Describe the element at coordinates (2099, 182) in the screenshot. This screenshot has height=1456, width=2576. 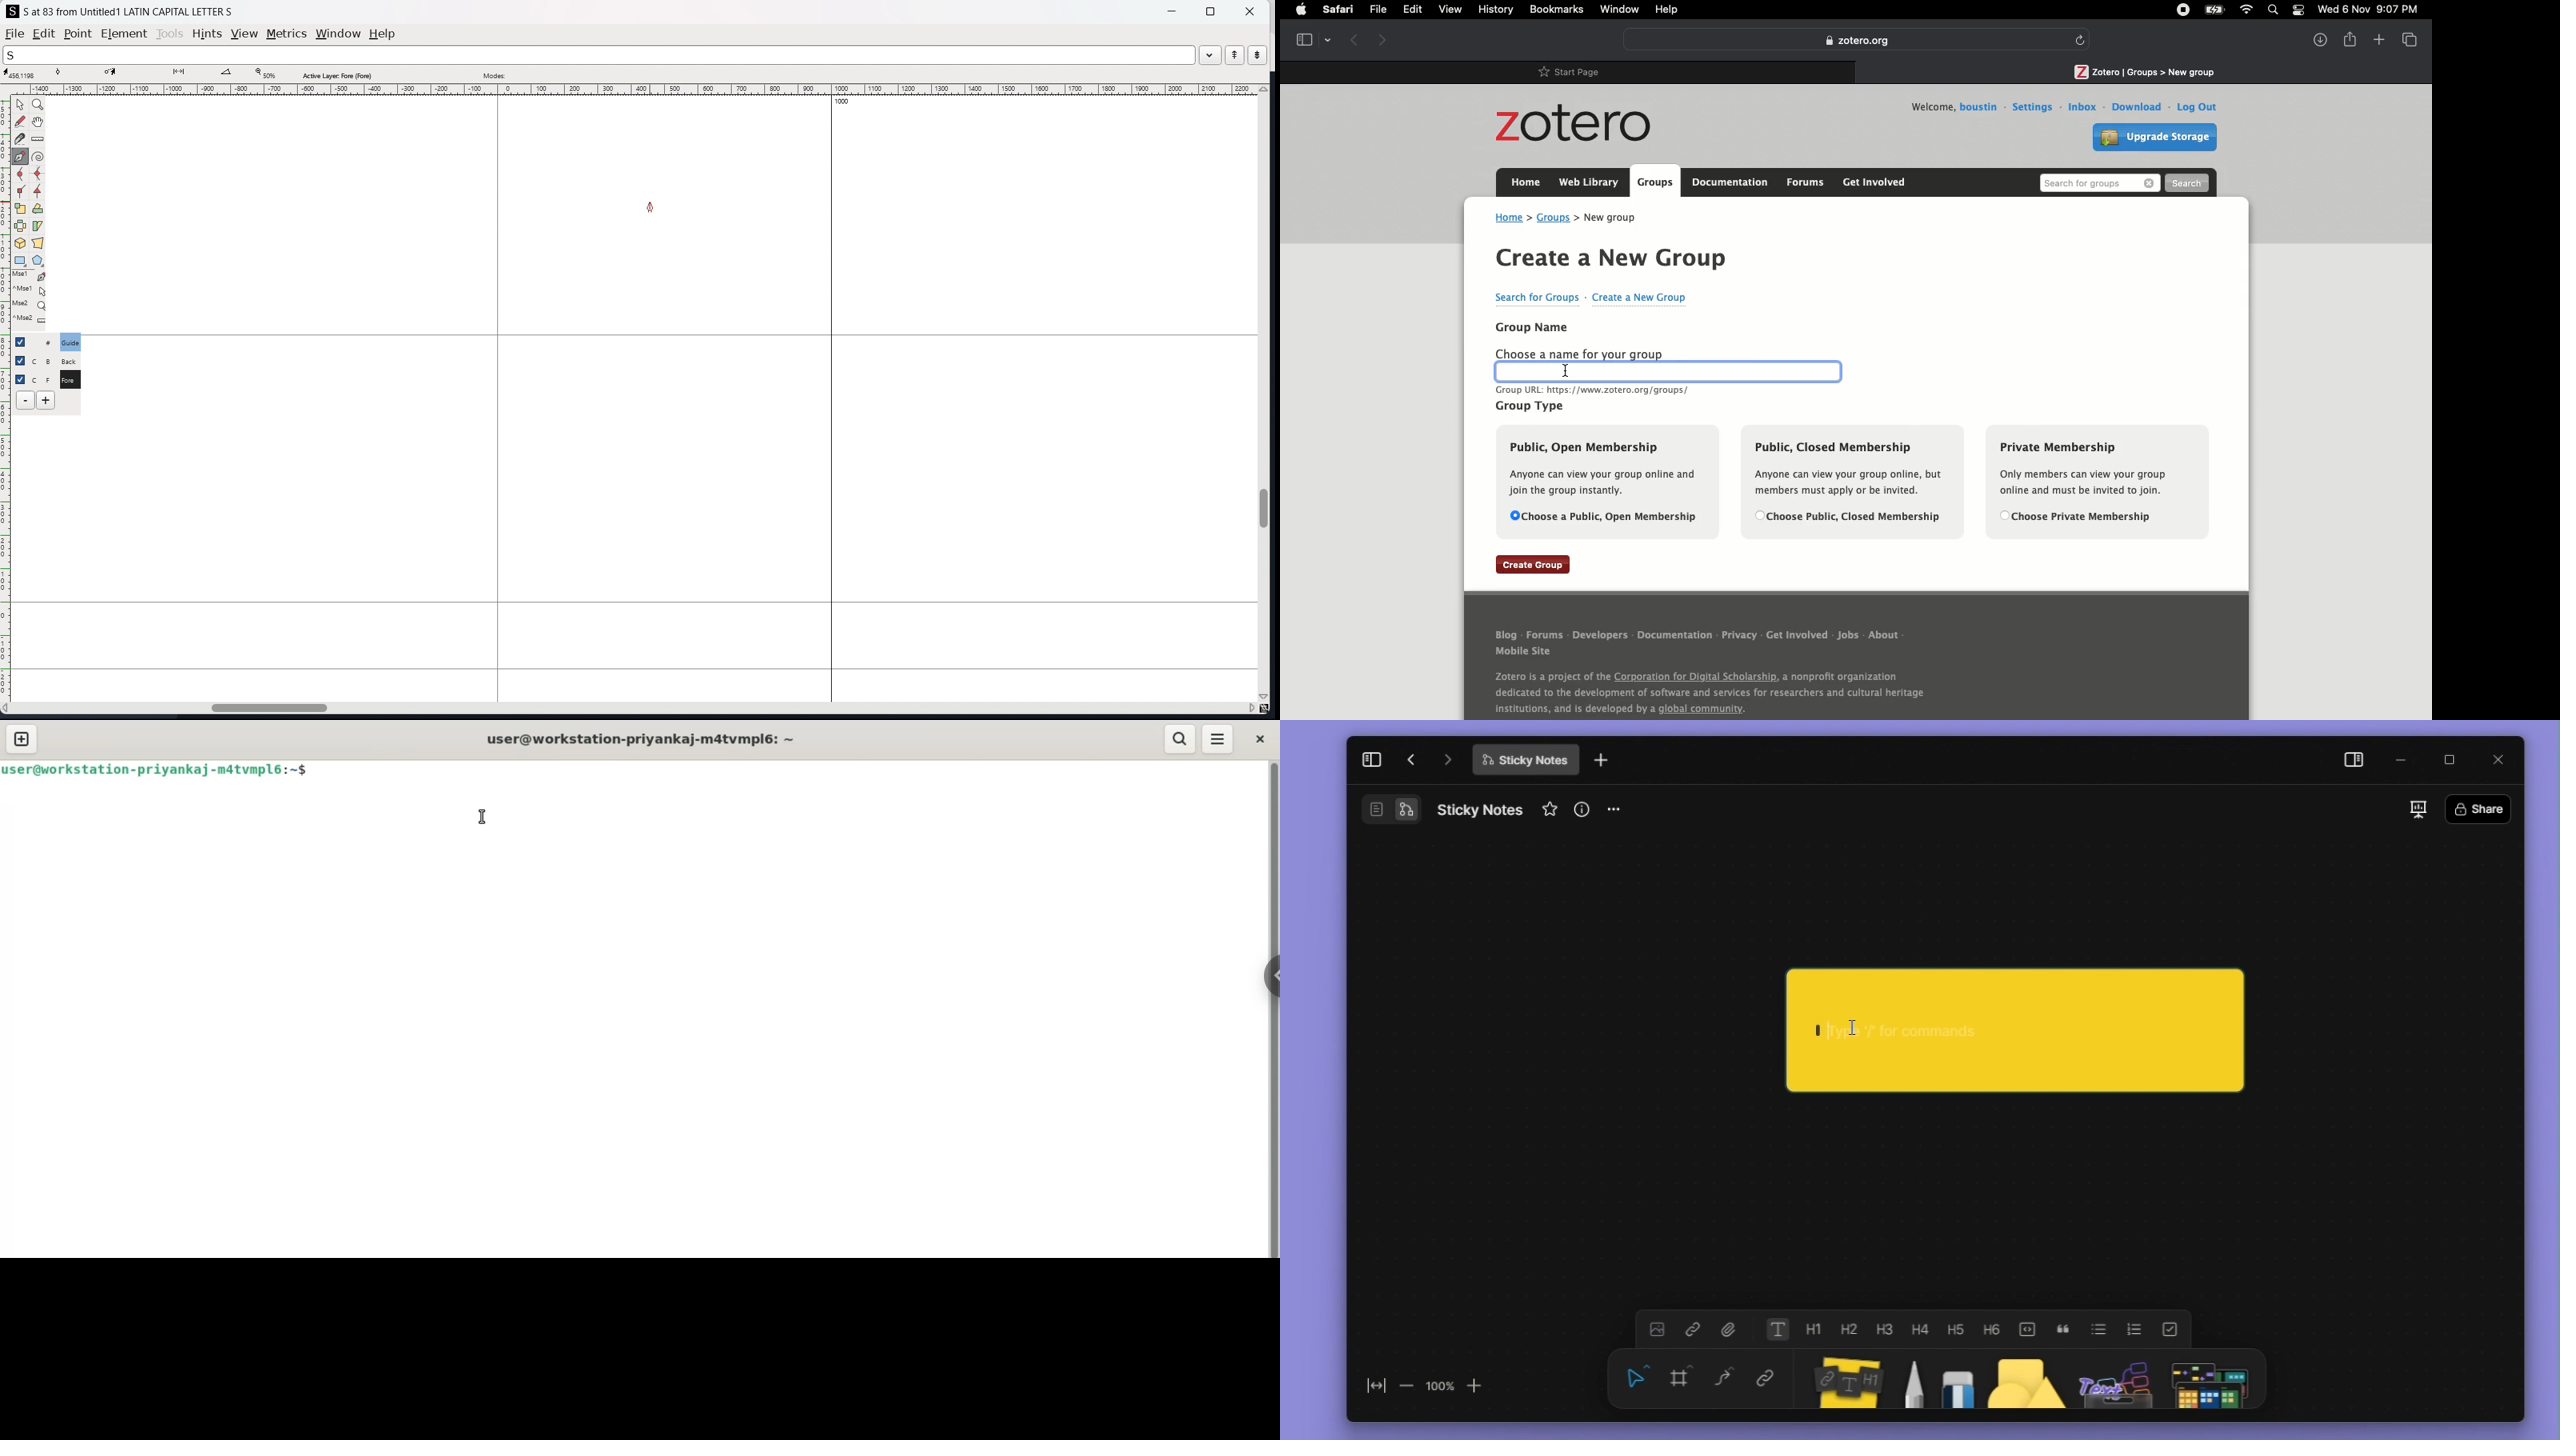
I see `Search` at that location.